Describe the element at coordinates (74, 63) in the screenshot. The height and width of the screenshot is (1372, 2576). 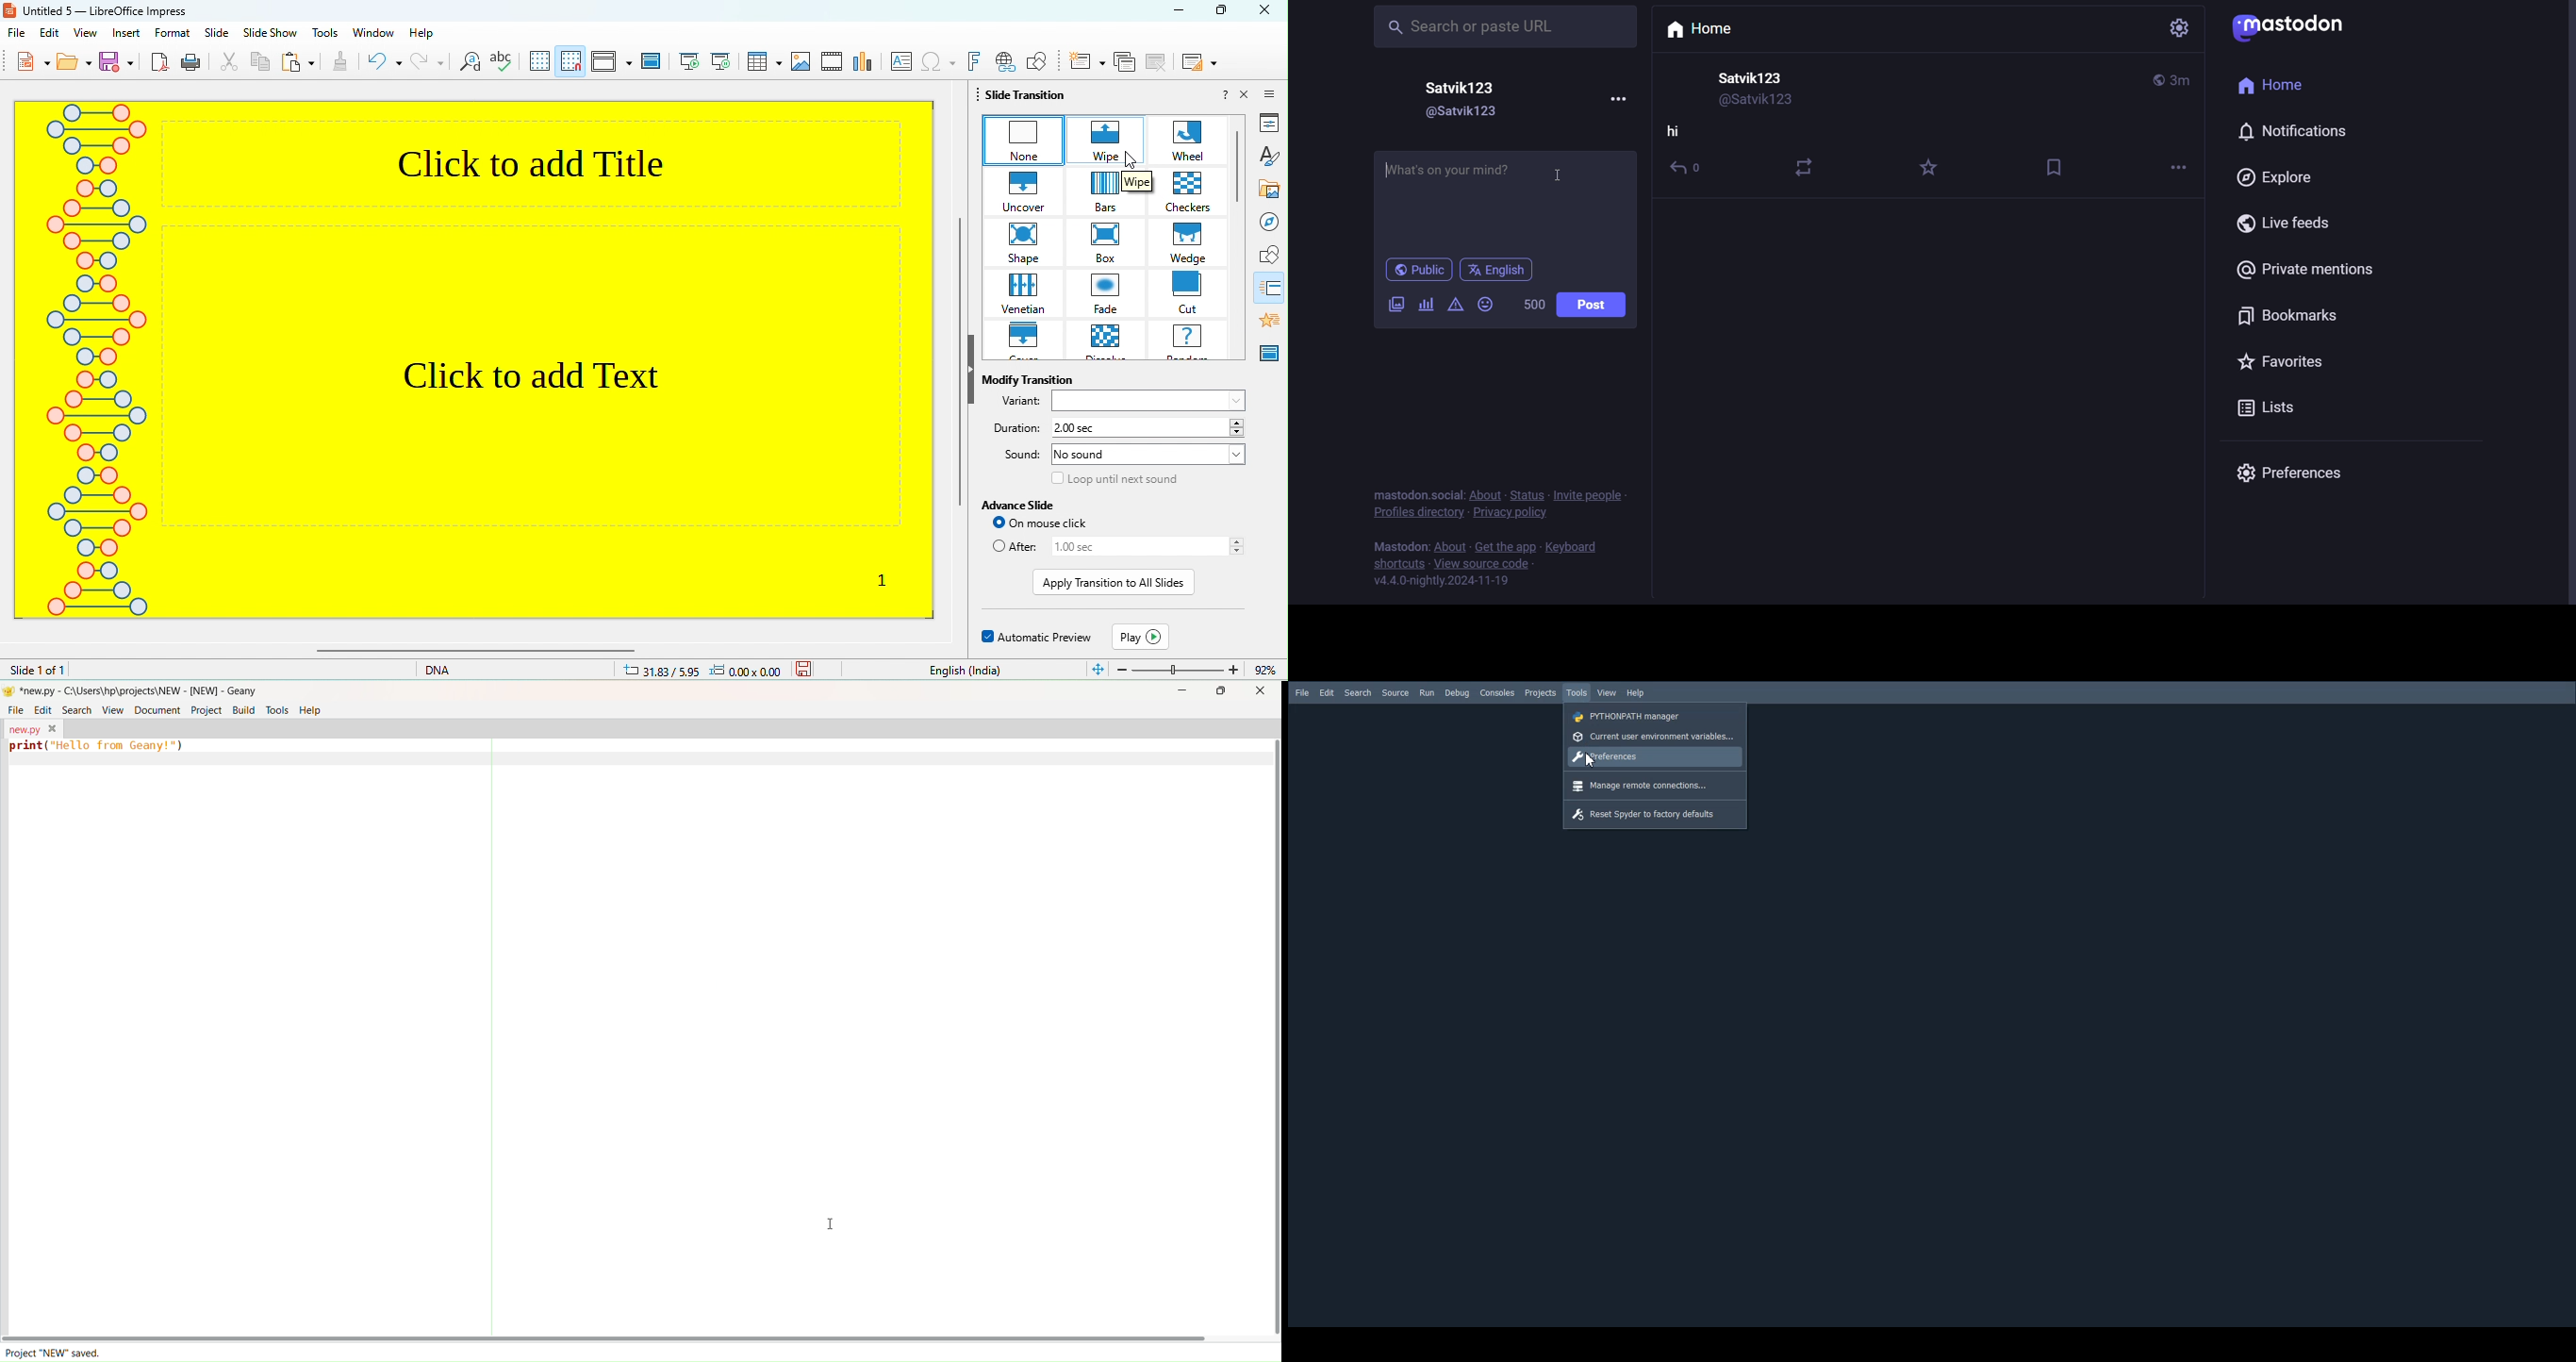
I see `open` at that location.